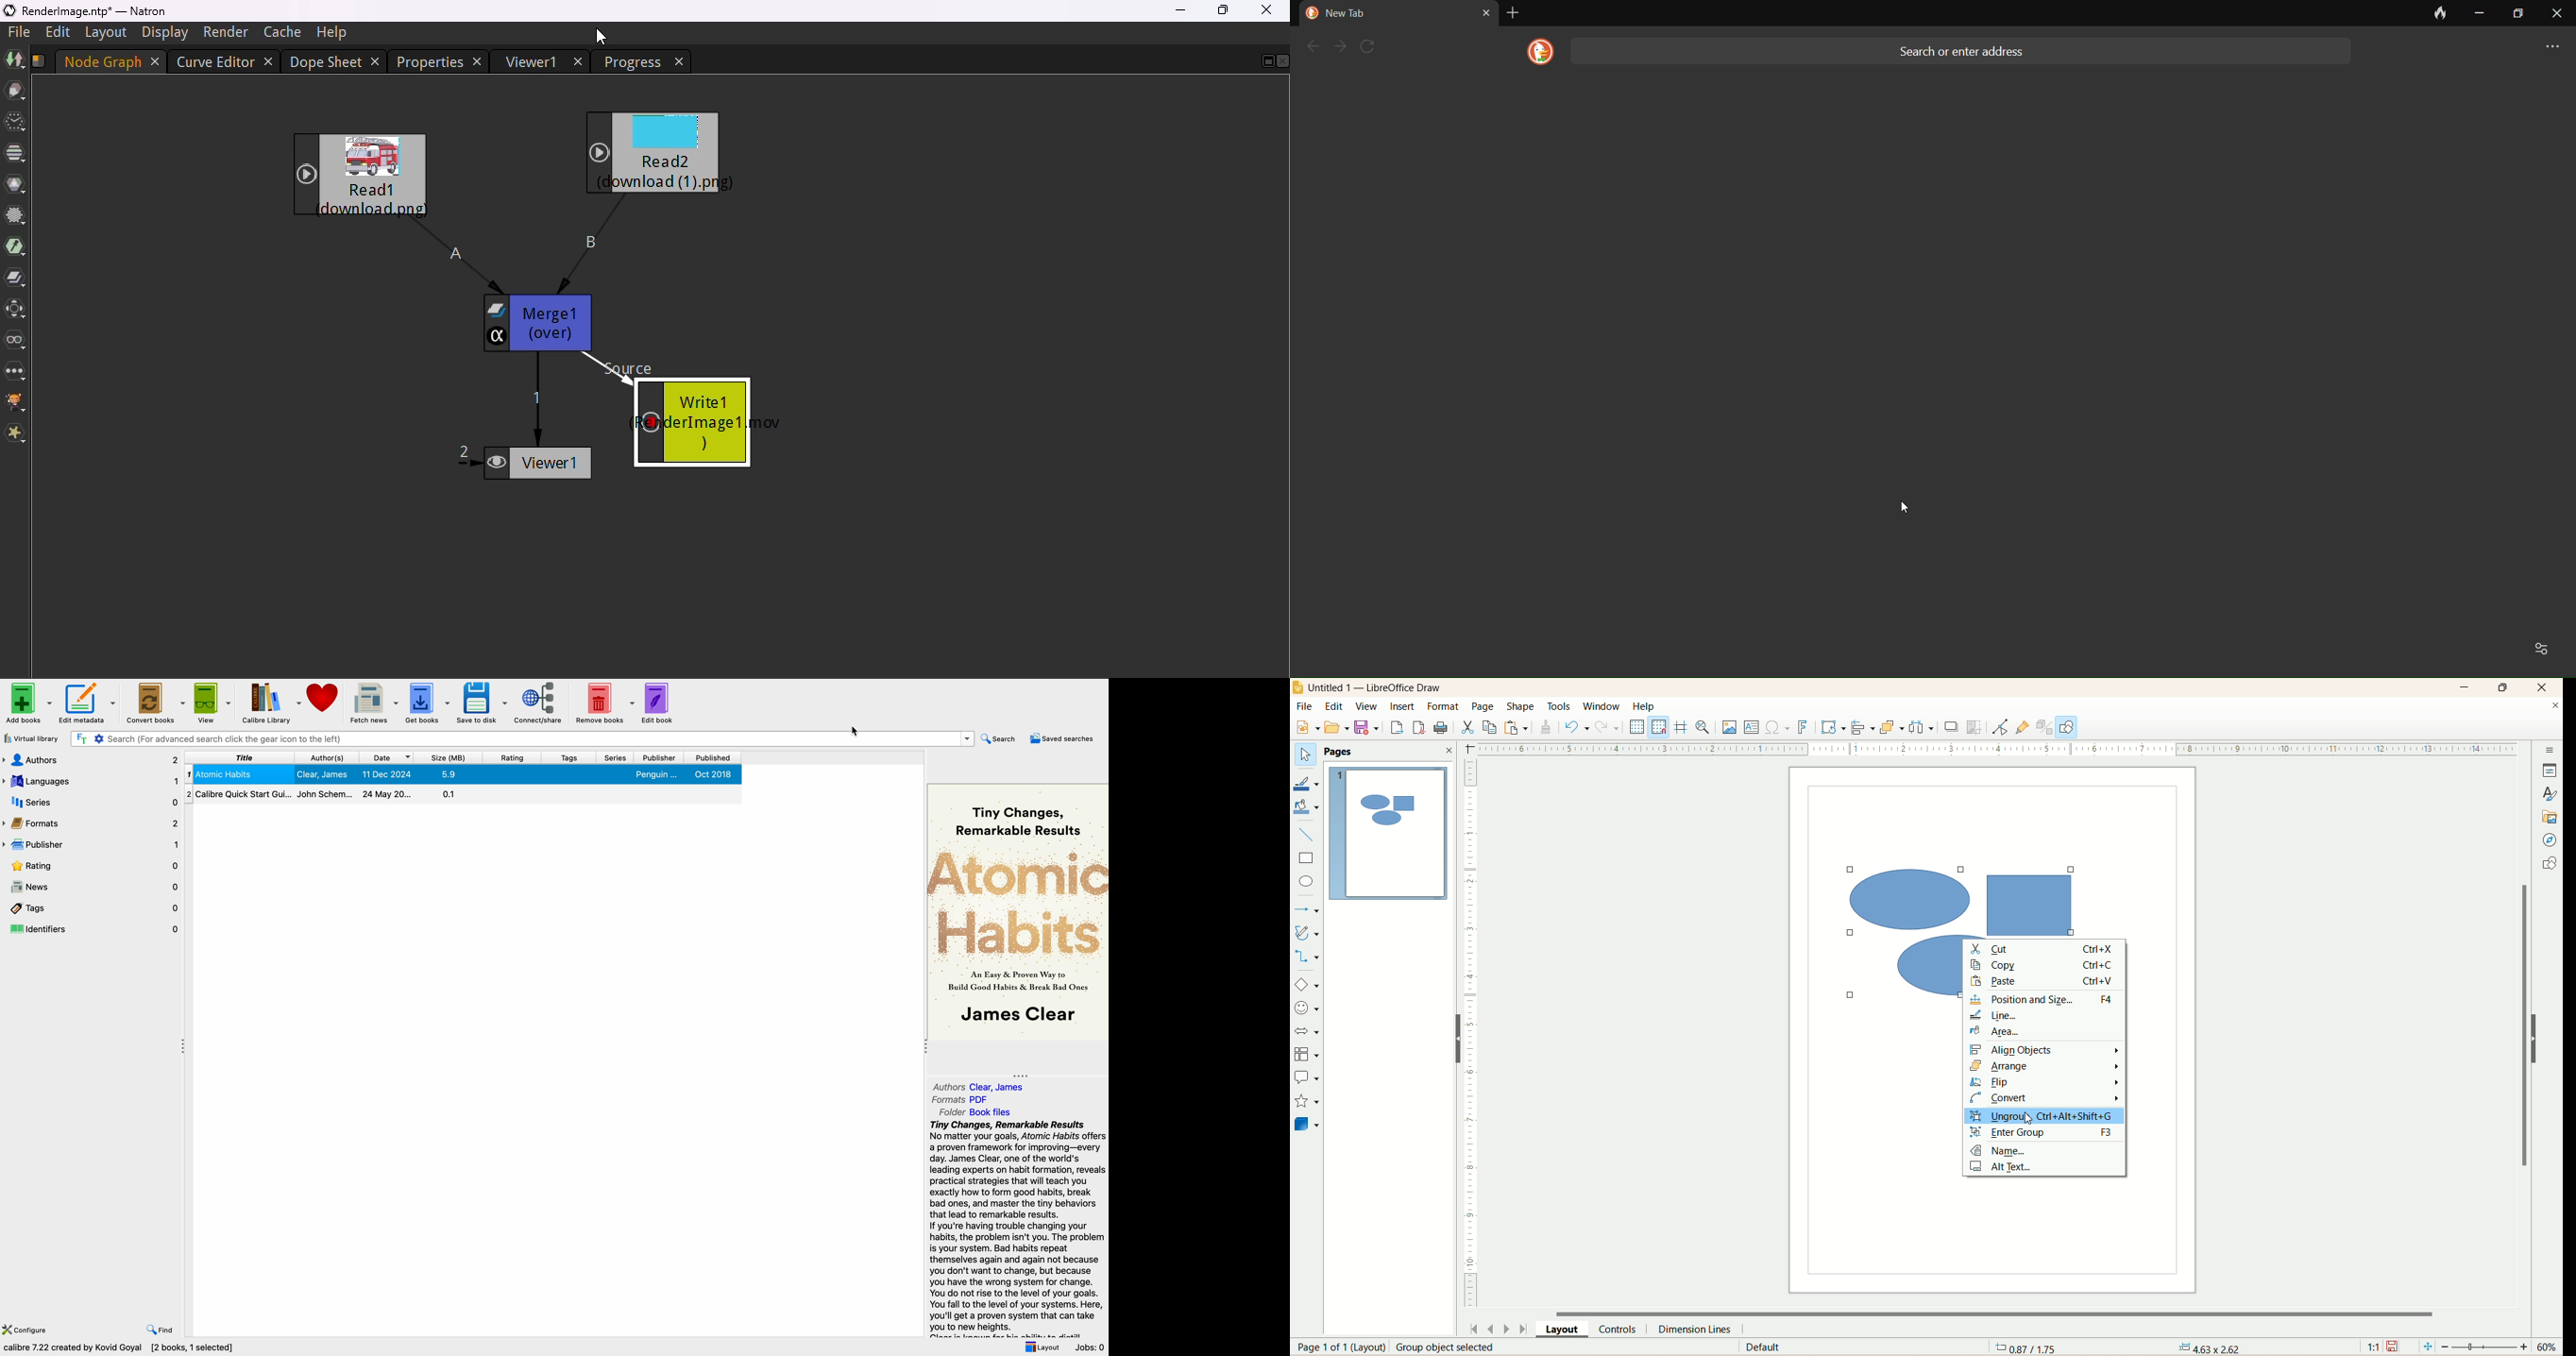 Image resolution: width=2576 pixels, height=1372 pixels. What do you see at coordinates (2552, 817) in the screenshot?
I see `gallery` at bounding box center [2552, 817].